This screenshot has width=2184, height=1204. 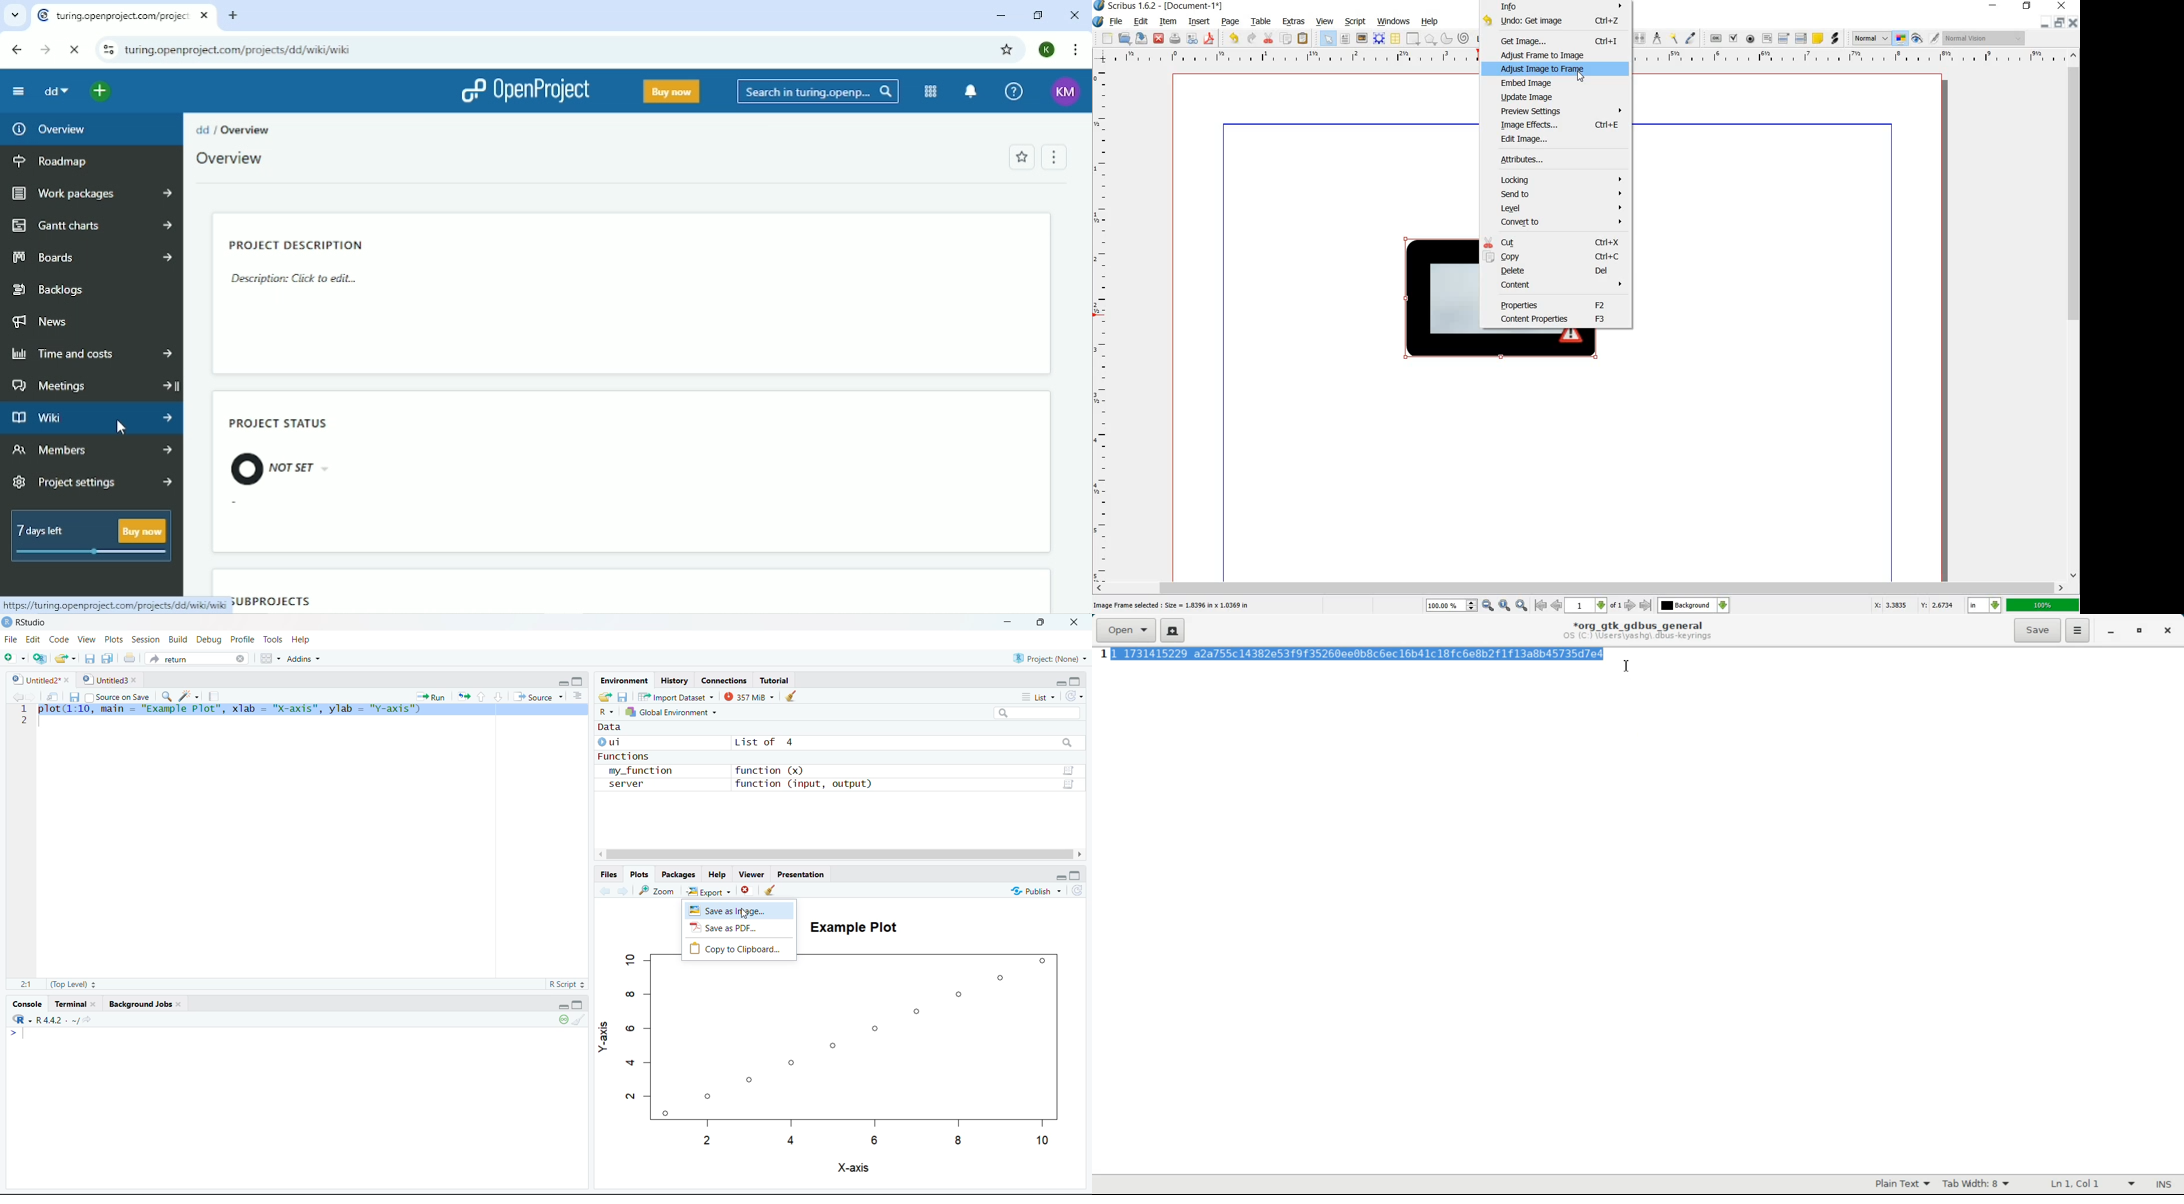 I want to click on Go forward to the next source location (Ctrl + F10), so click(x=621, y=891).